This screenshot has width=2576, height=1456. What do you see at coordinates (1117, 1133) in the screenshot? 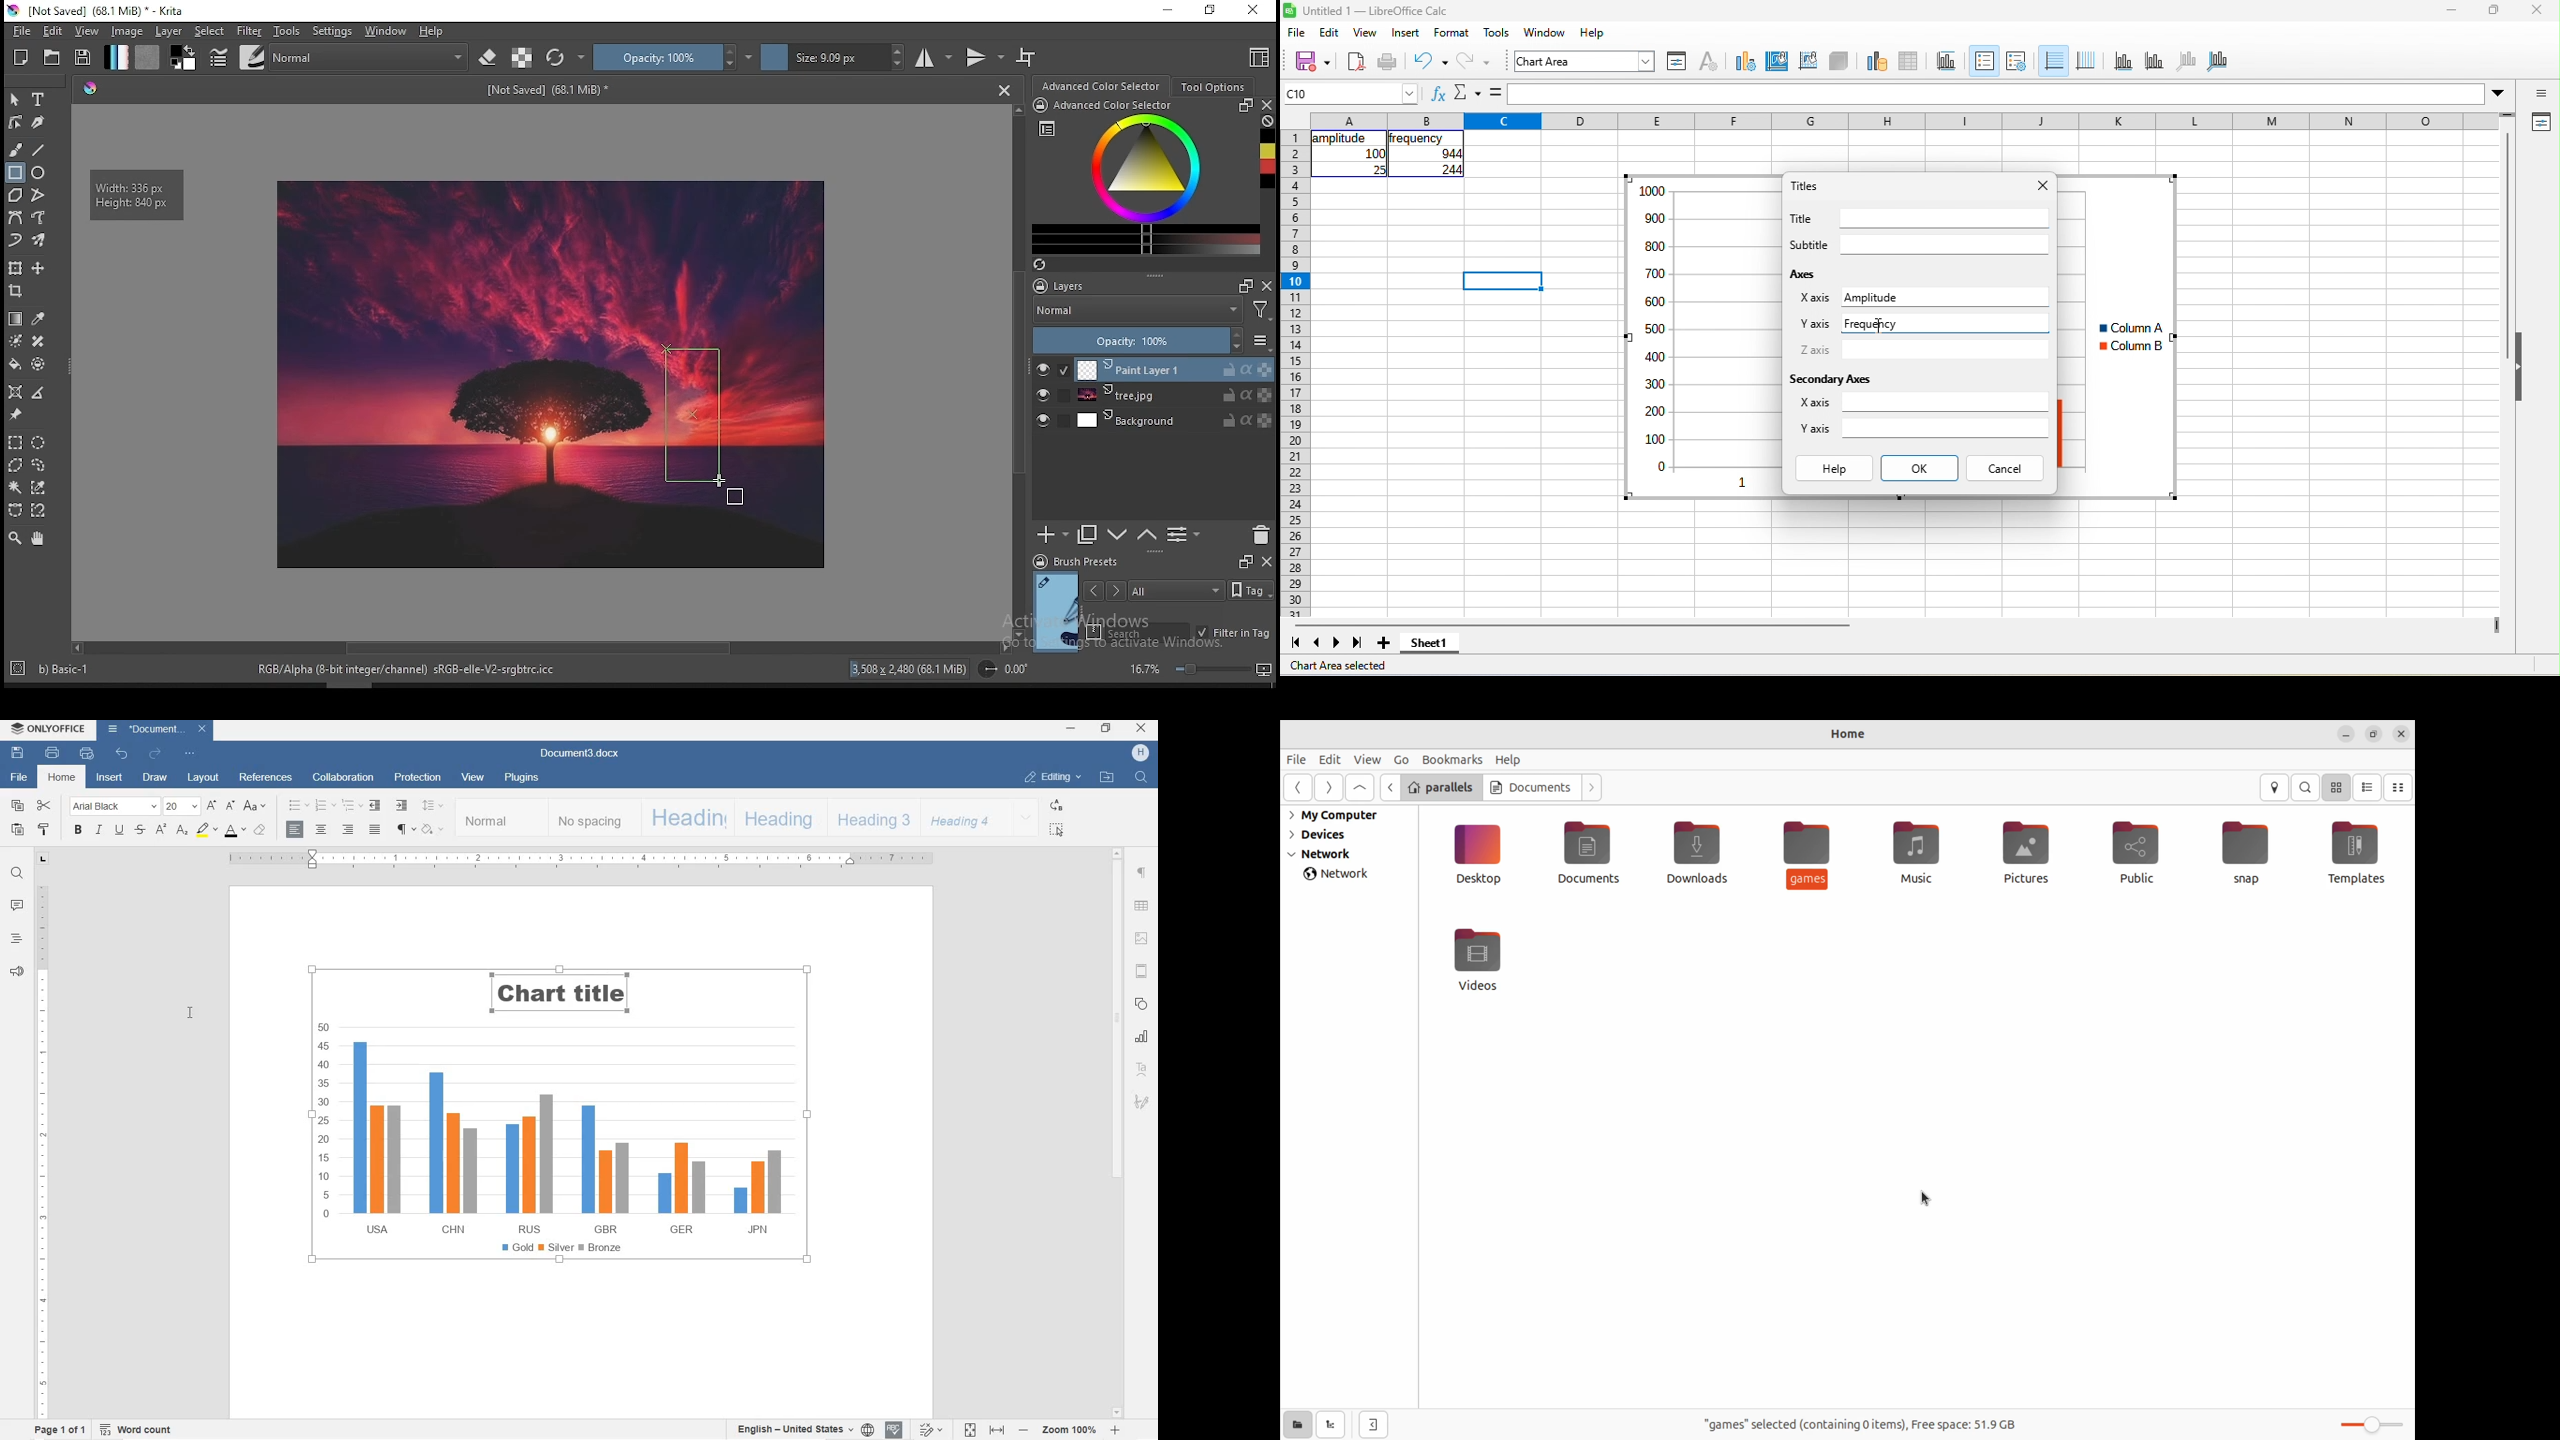
I see `SCROLLBAR` at bounding box center [1117, 1133].